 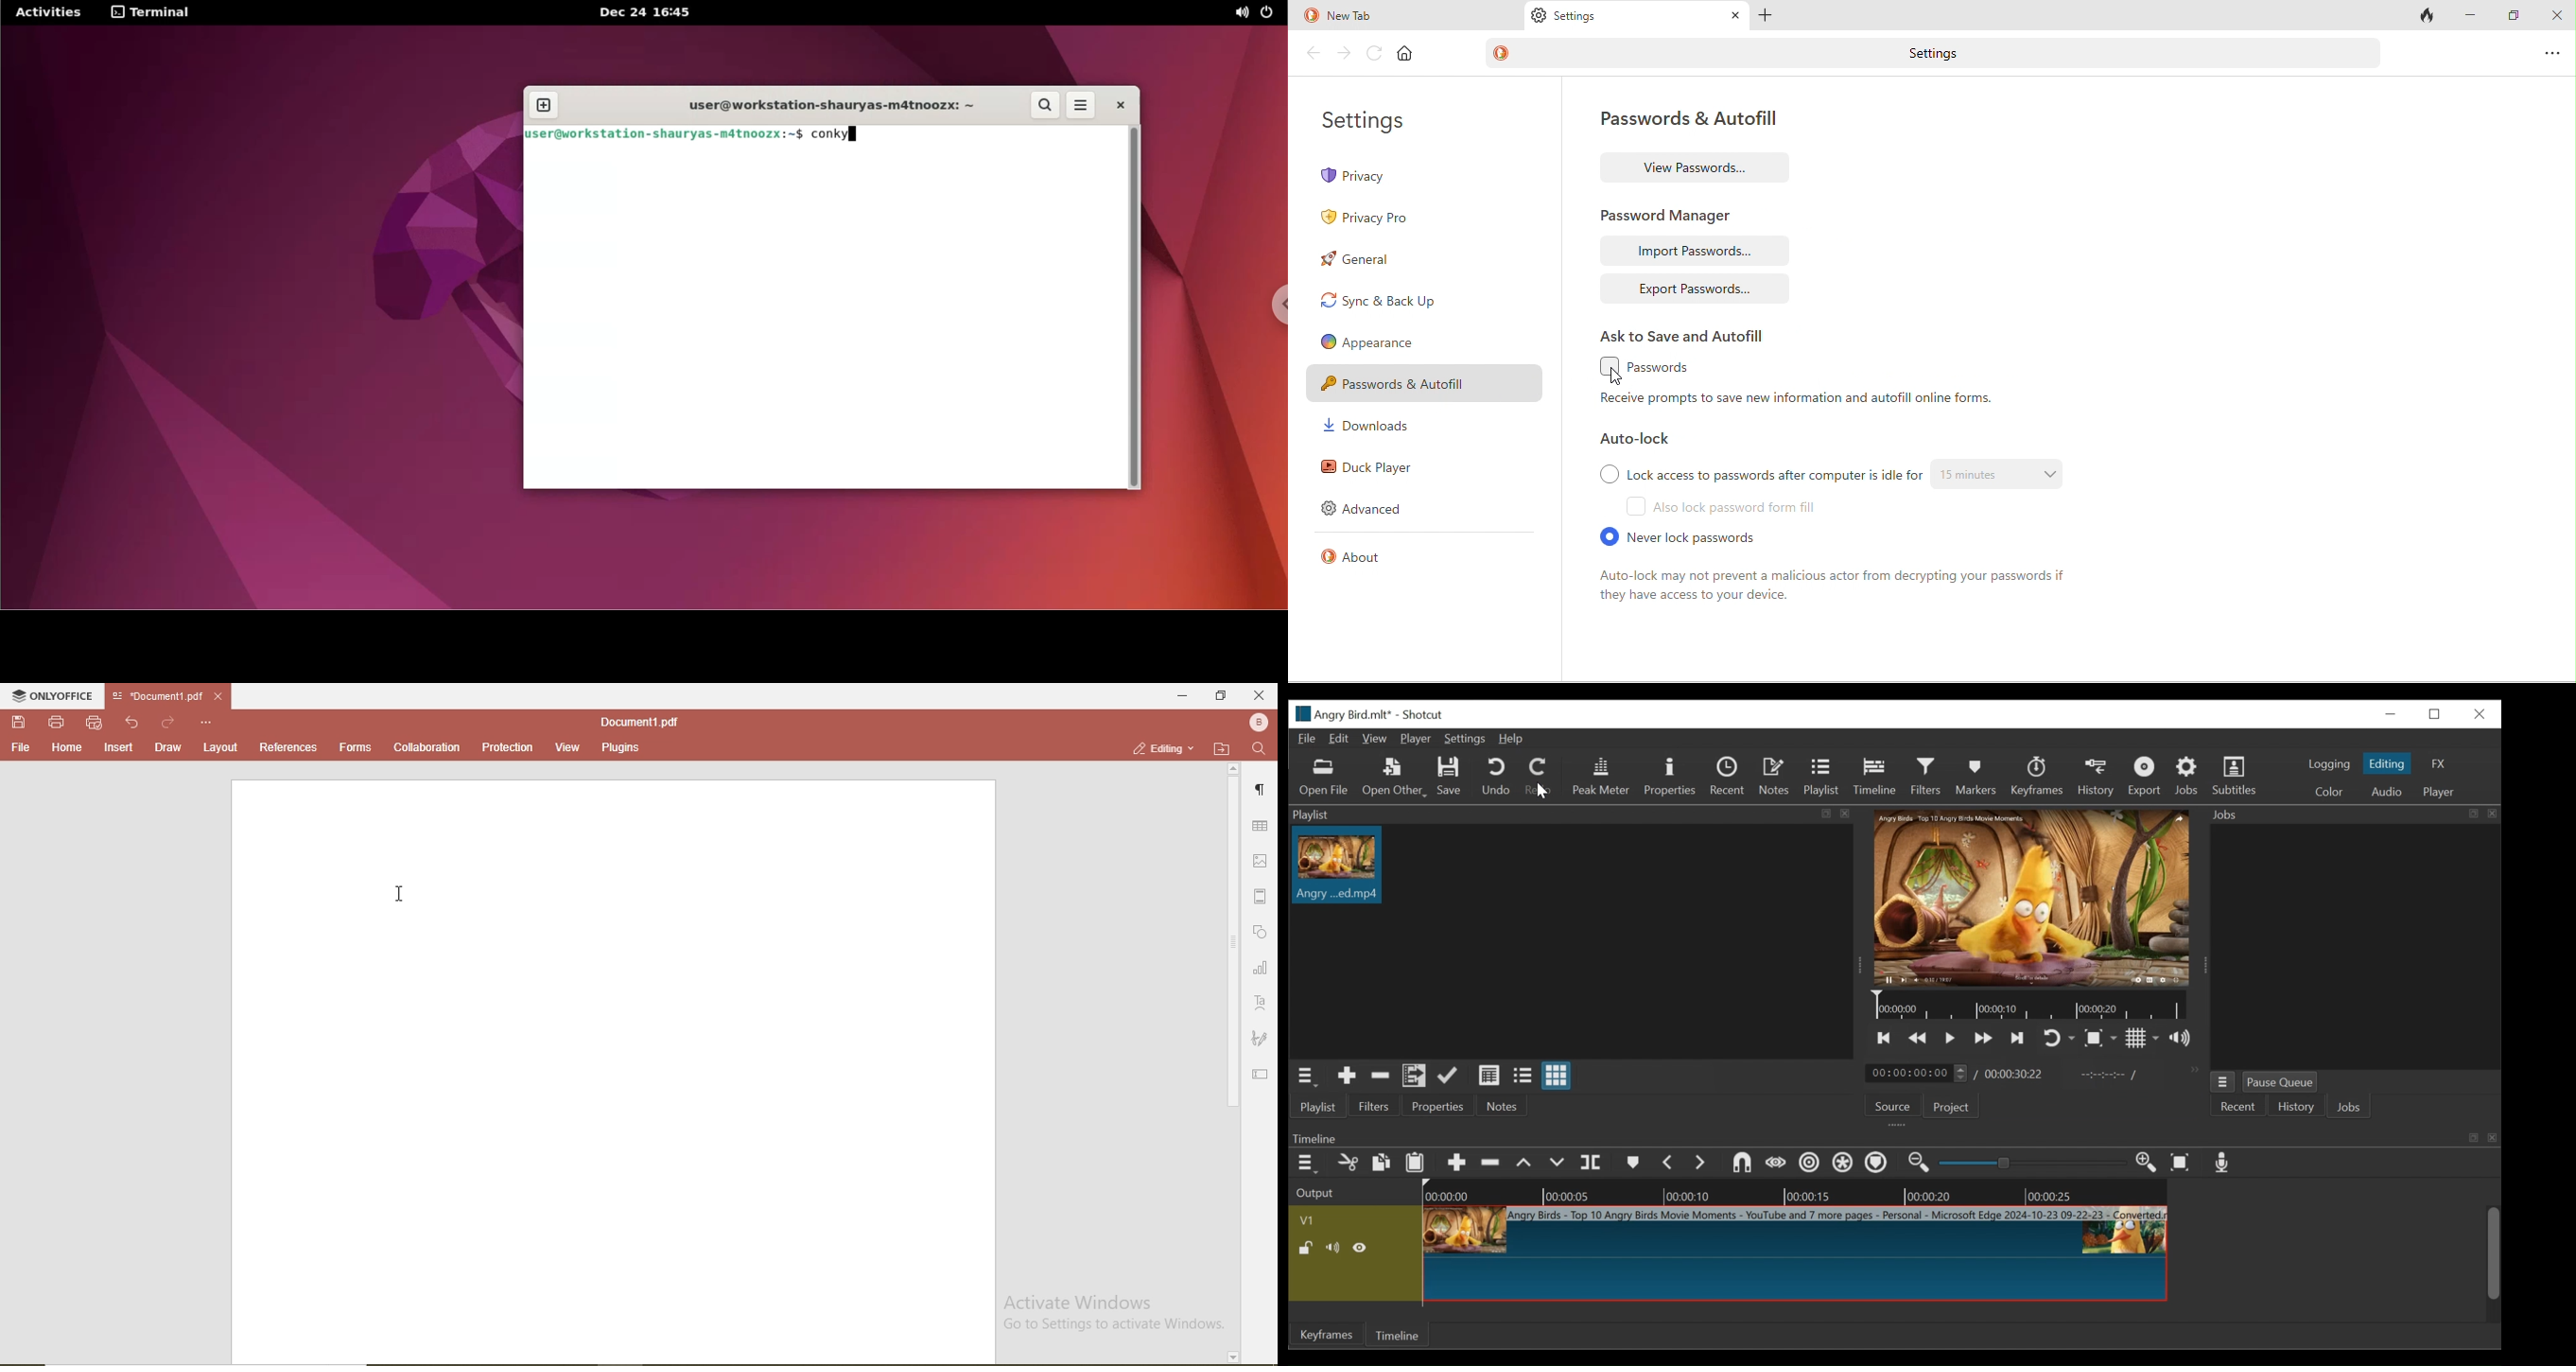 I want to click on Split playhead, so click(x=1593, y=1163).